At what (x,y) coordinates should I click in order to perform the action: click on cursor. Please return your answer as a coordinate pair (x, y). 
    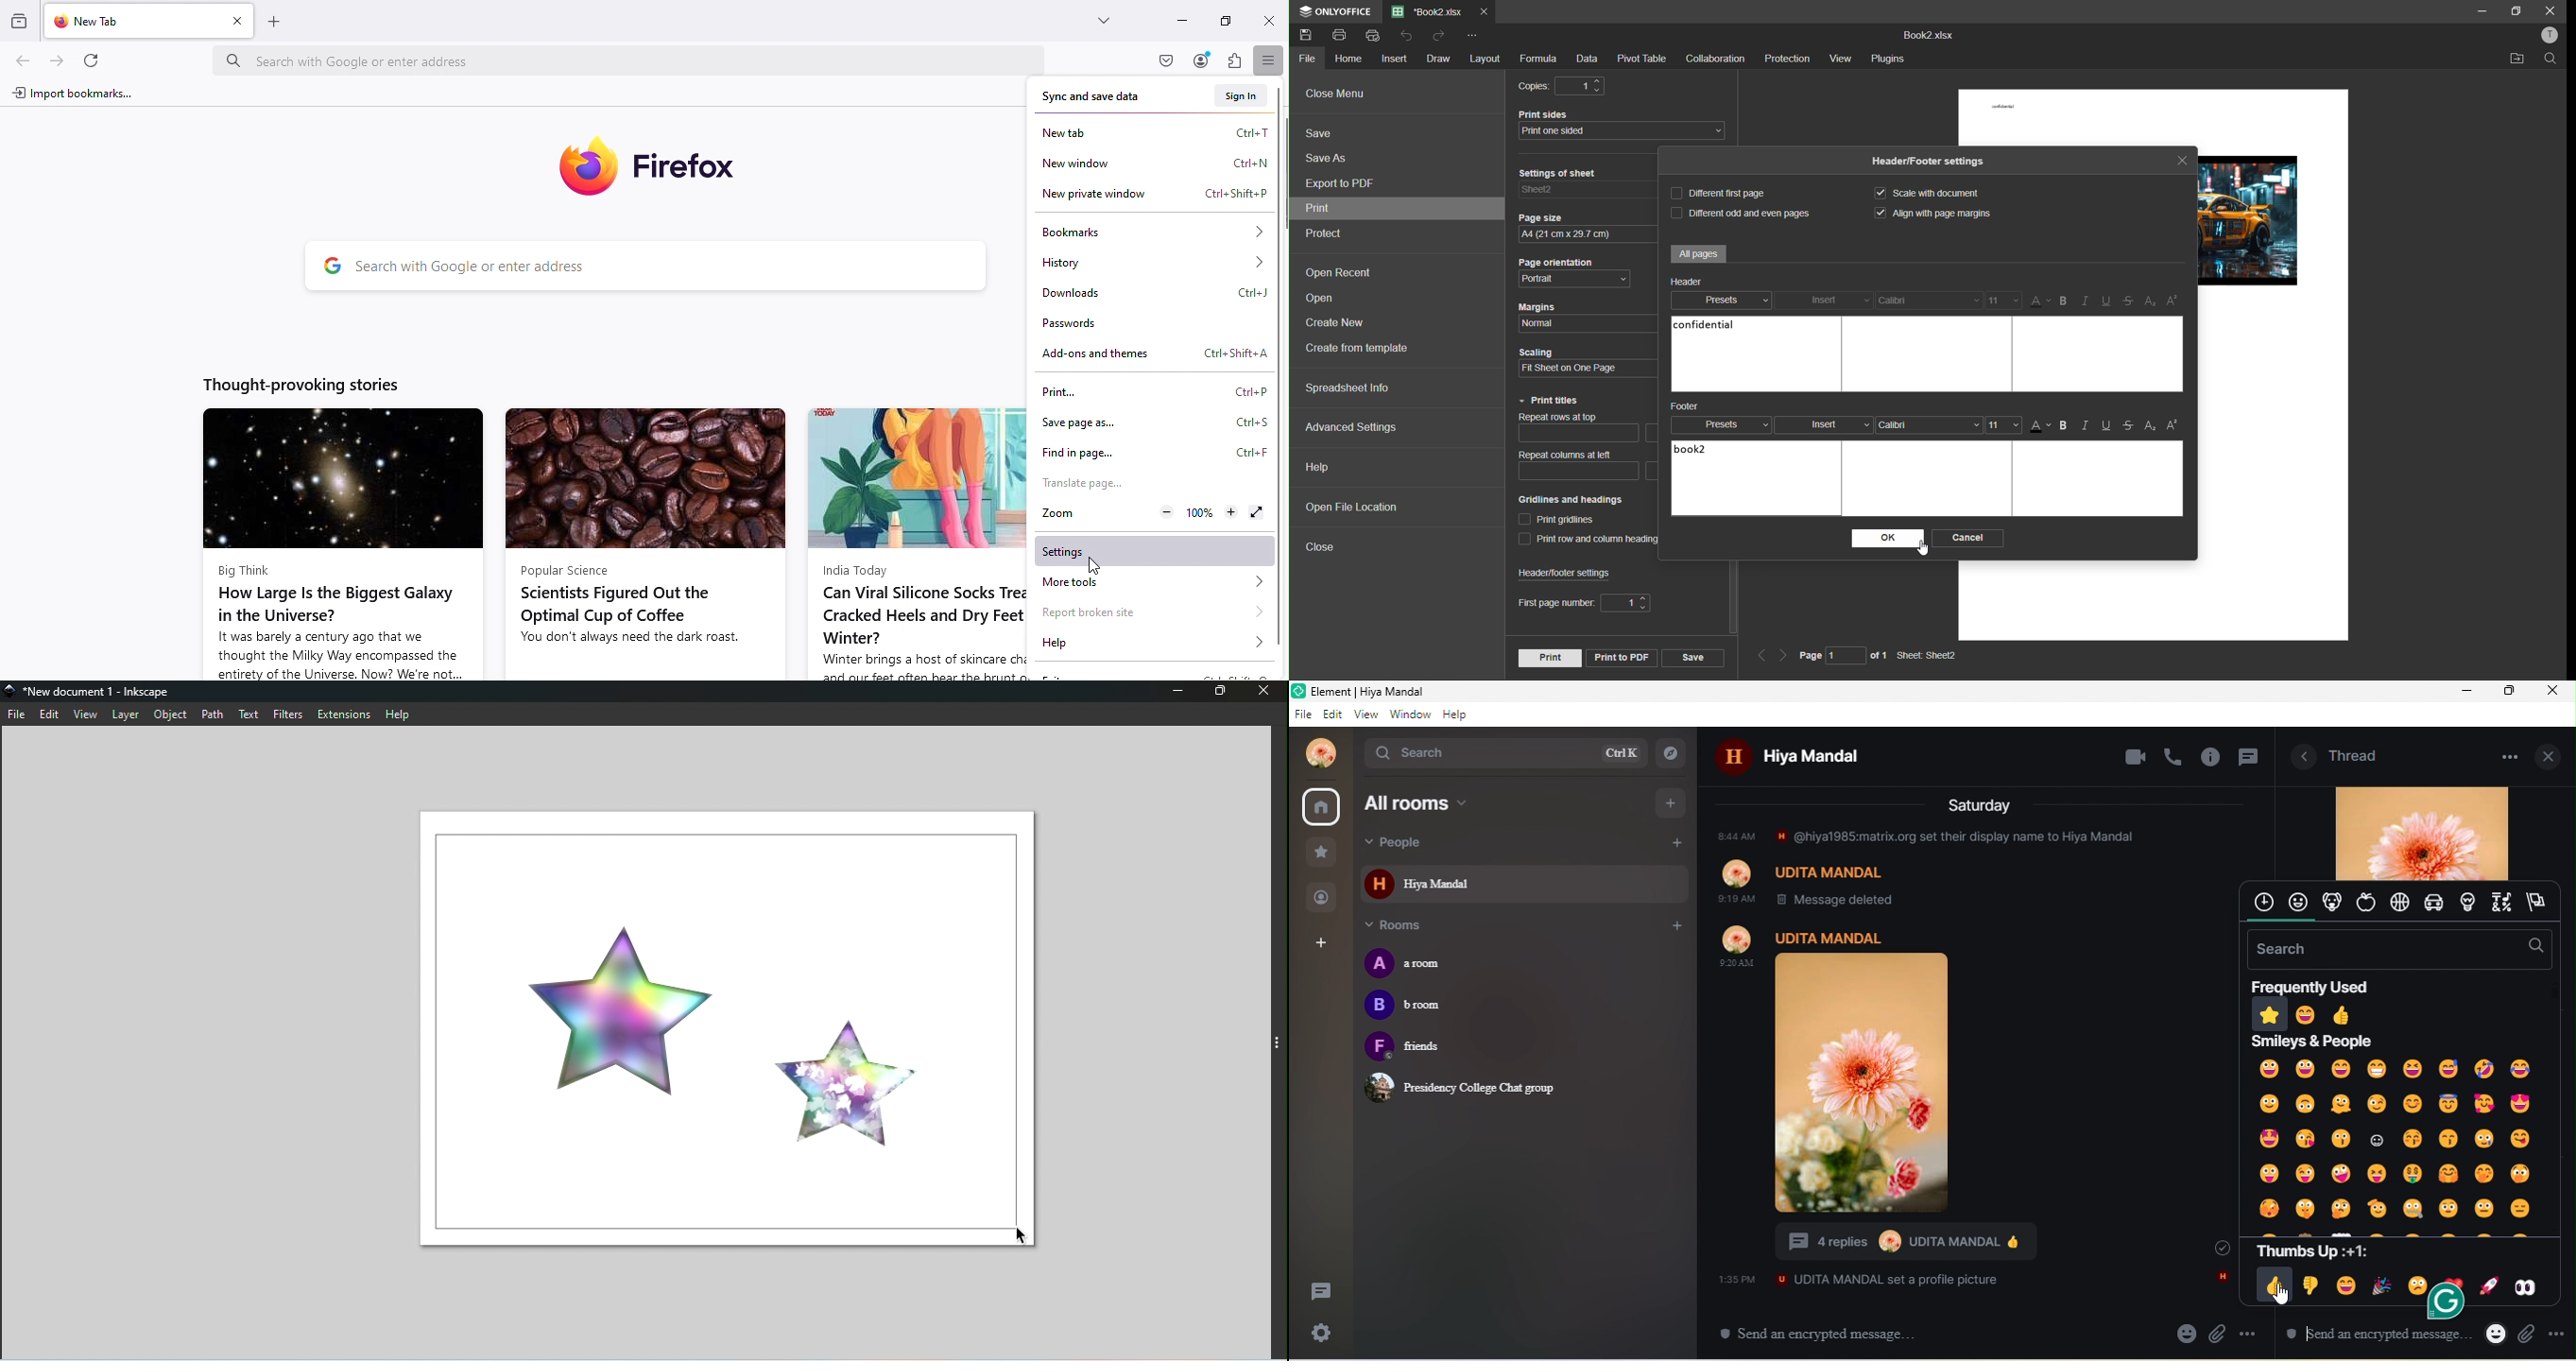
    Looking at the image, I should click on (1924, 547).